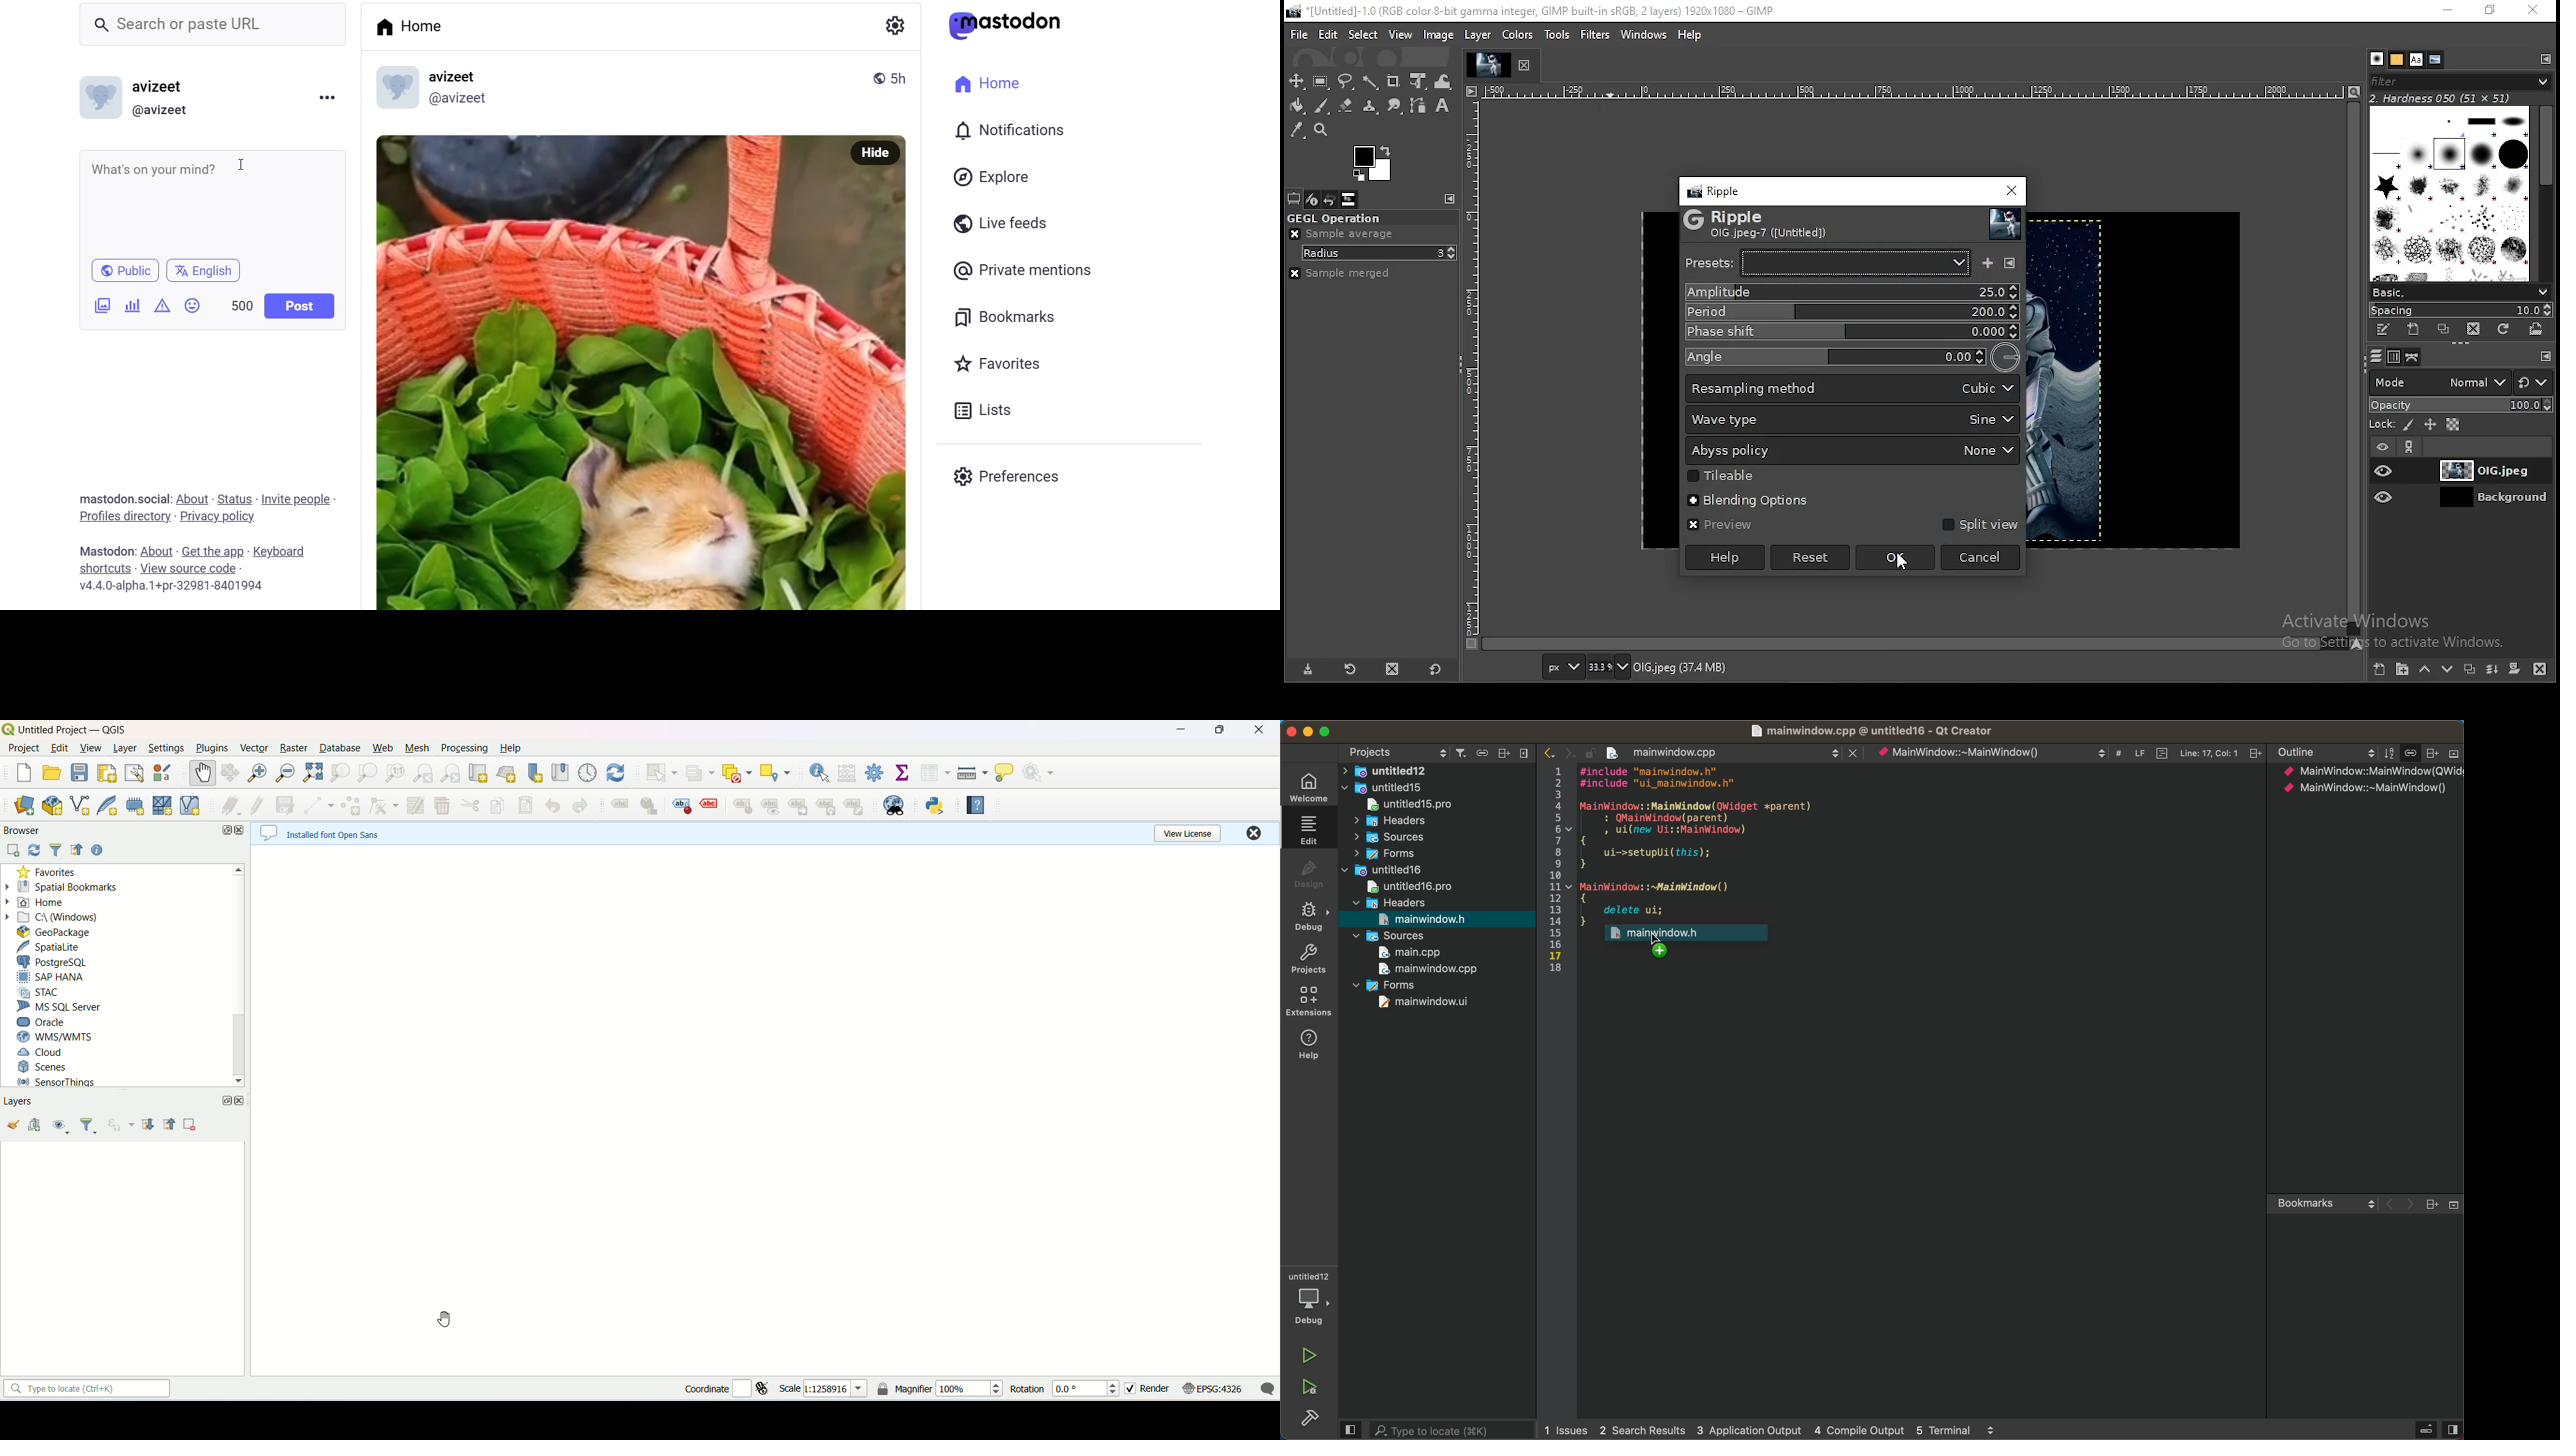 The width and height of the screenshot is (2576, 1456). Describe the element at coordinates (2412, 357) in the screenshot. I see `paths` at that location.